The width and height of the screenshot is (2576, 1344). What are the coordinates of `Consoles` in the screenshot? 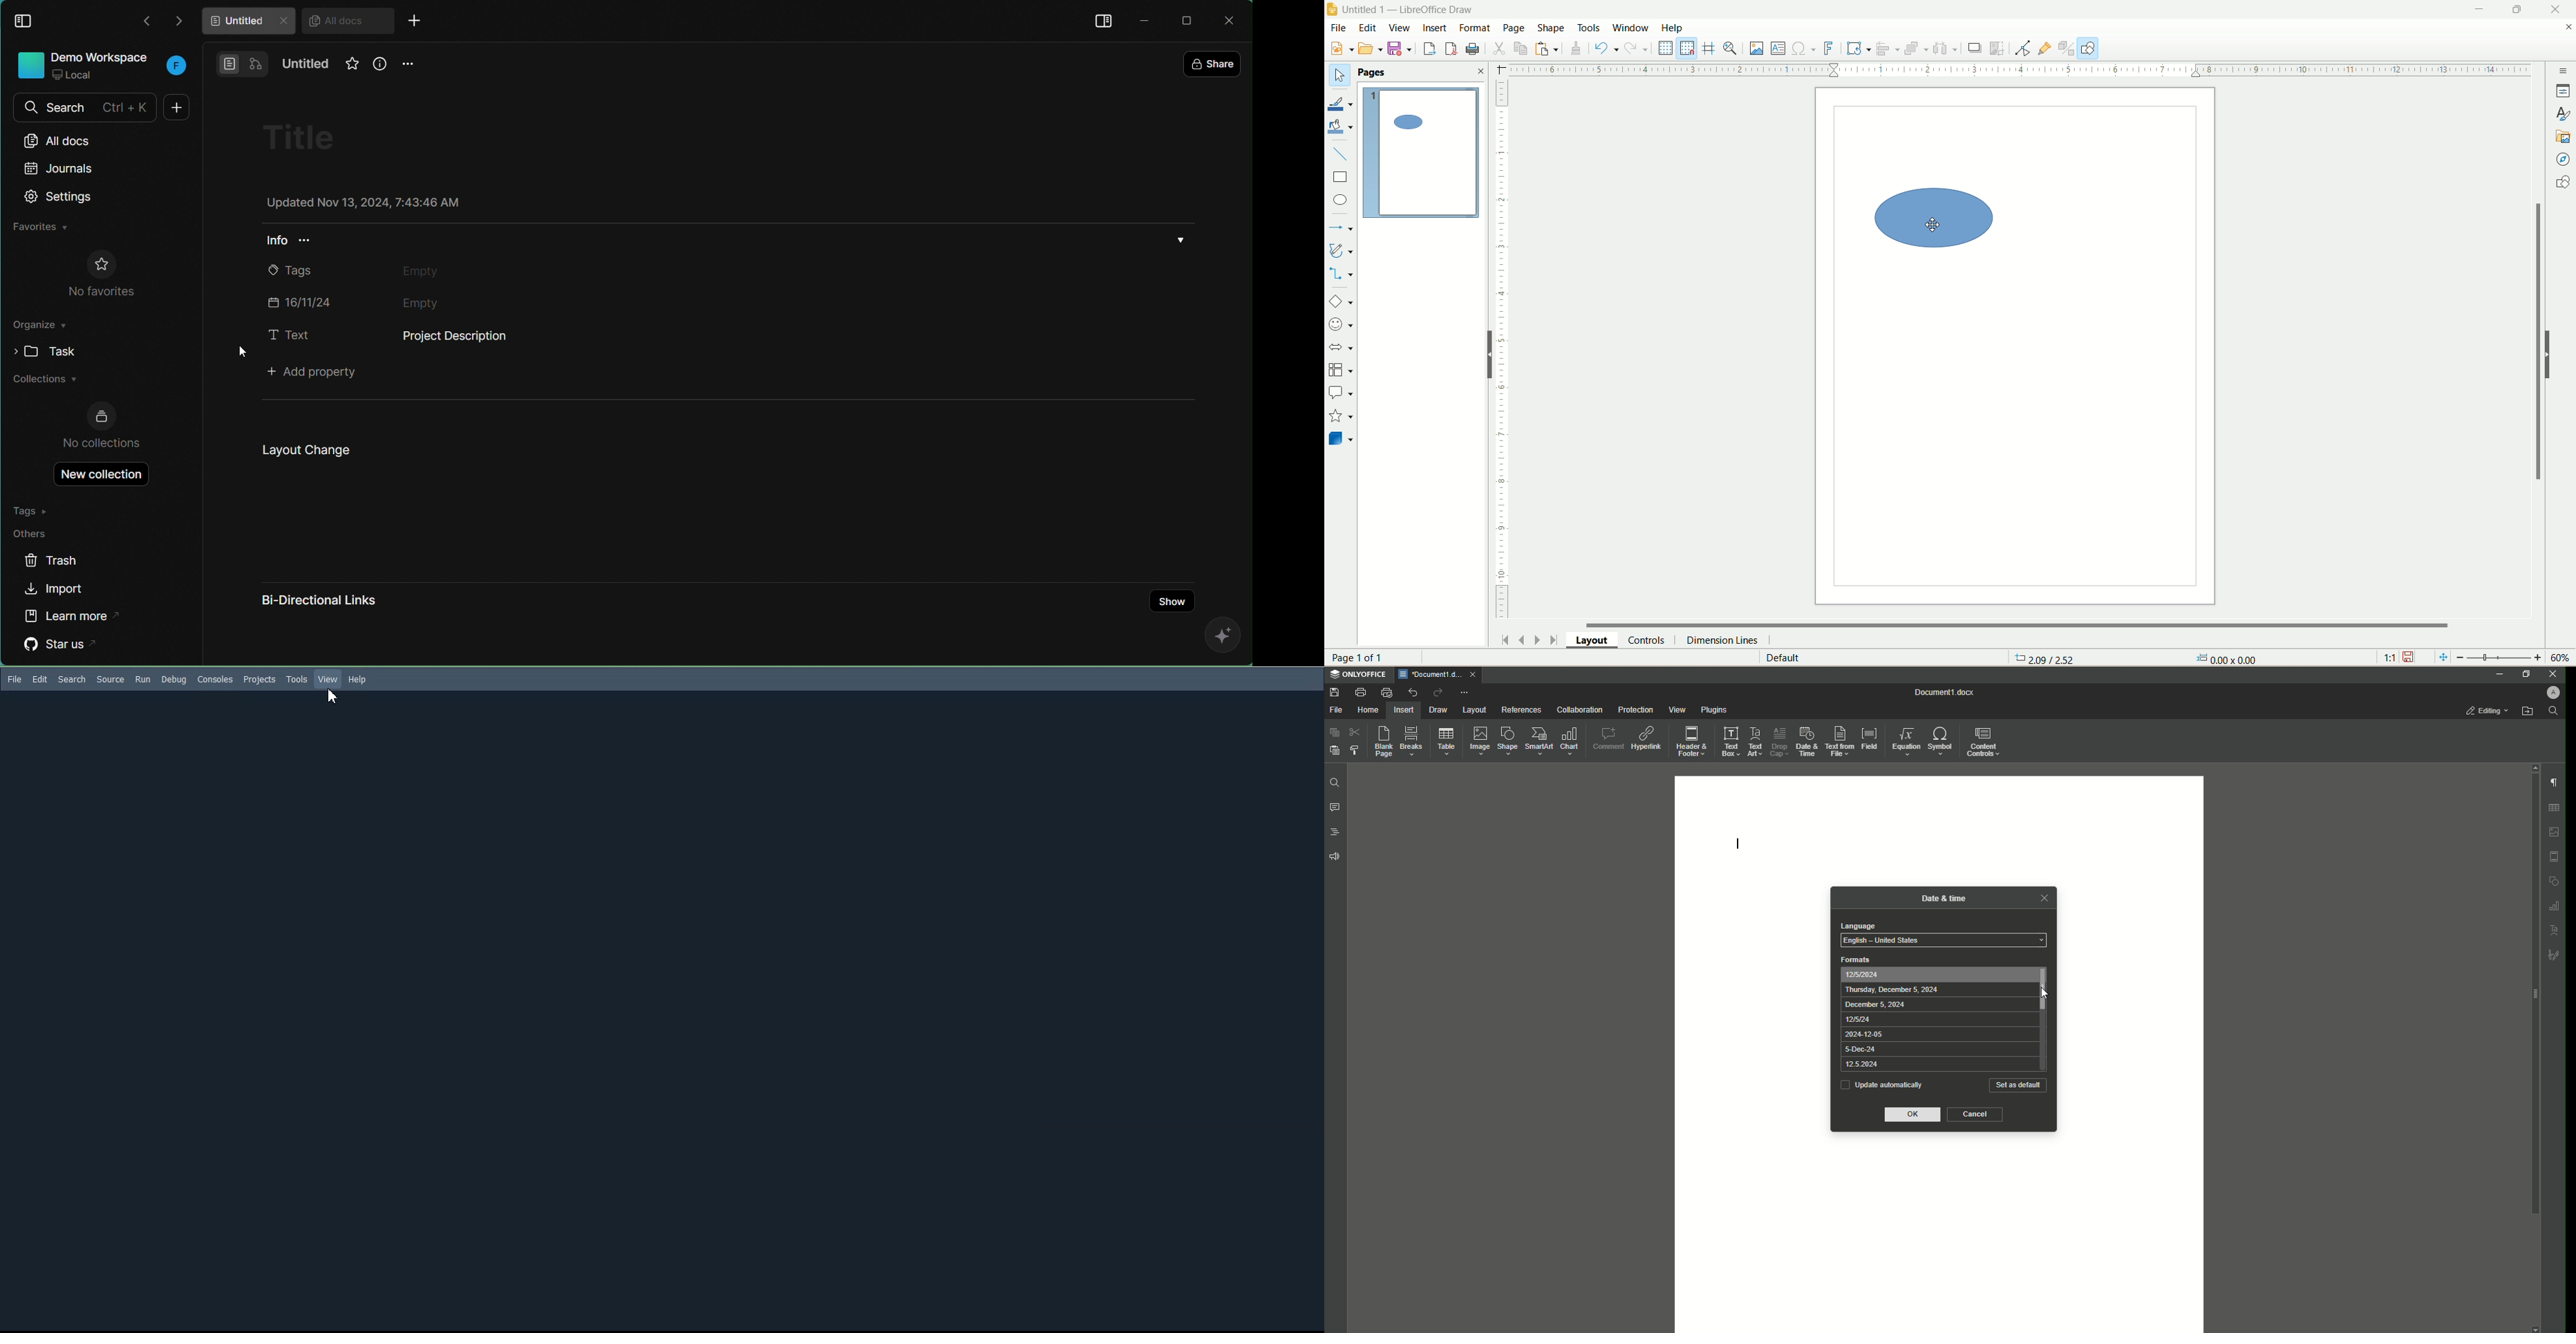 It's located at (215, 679).